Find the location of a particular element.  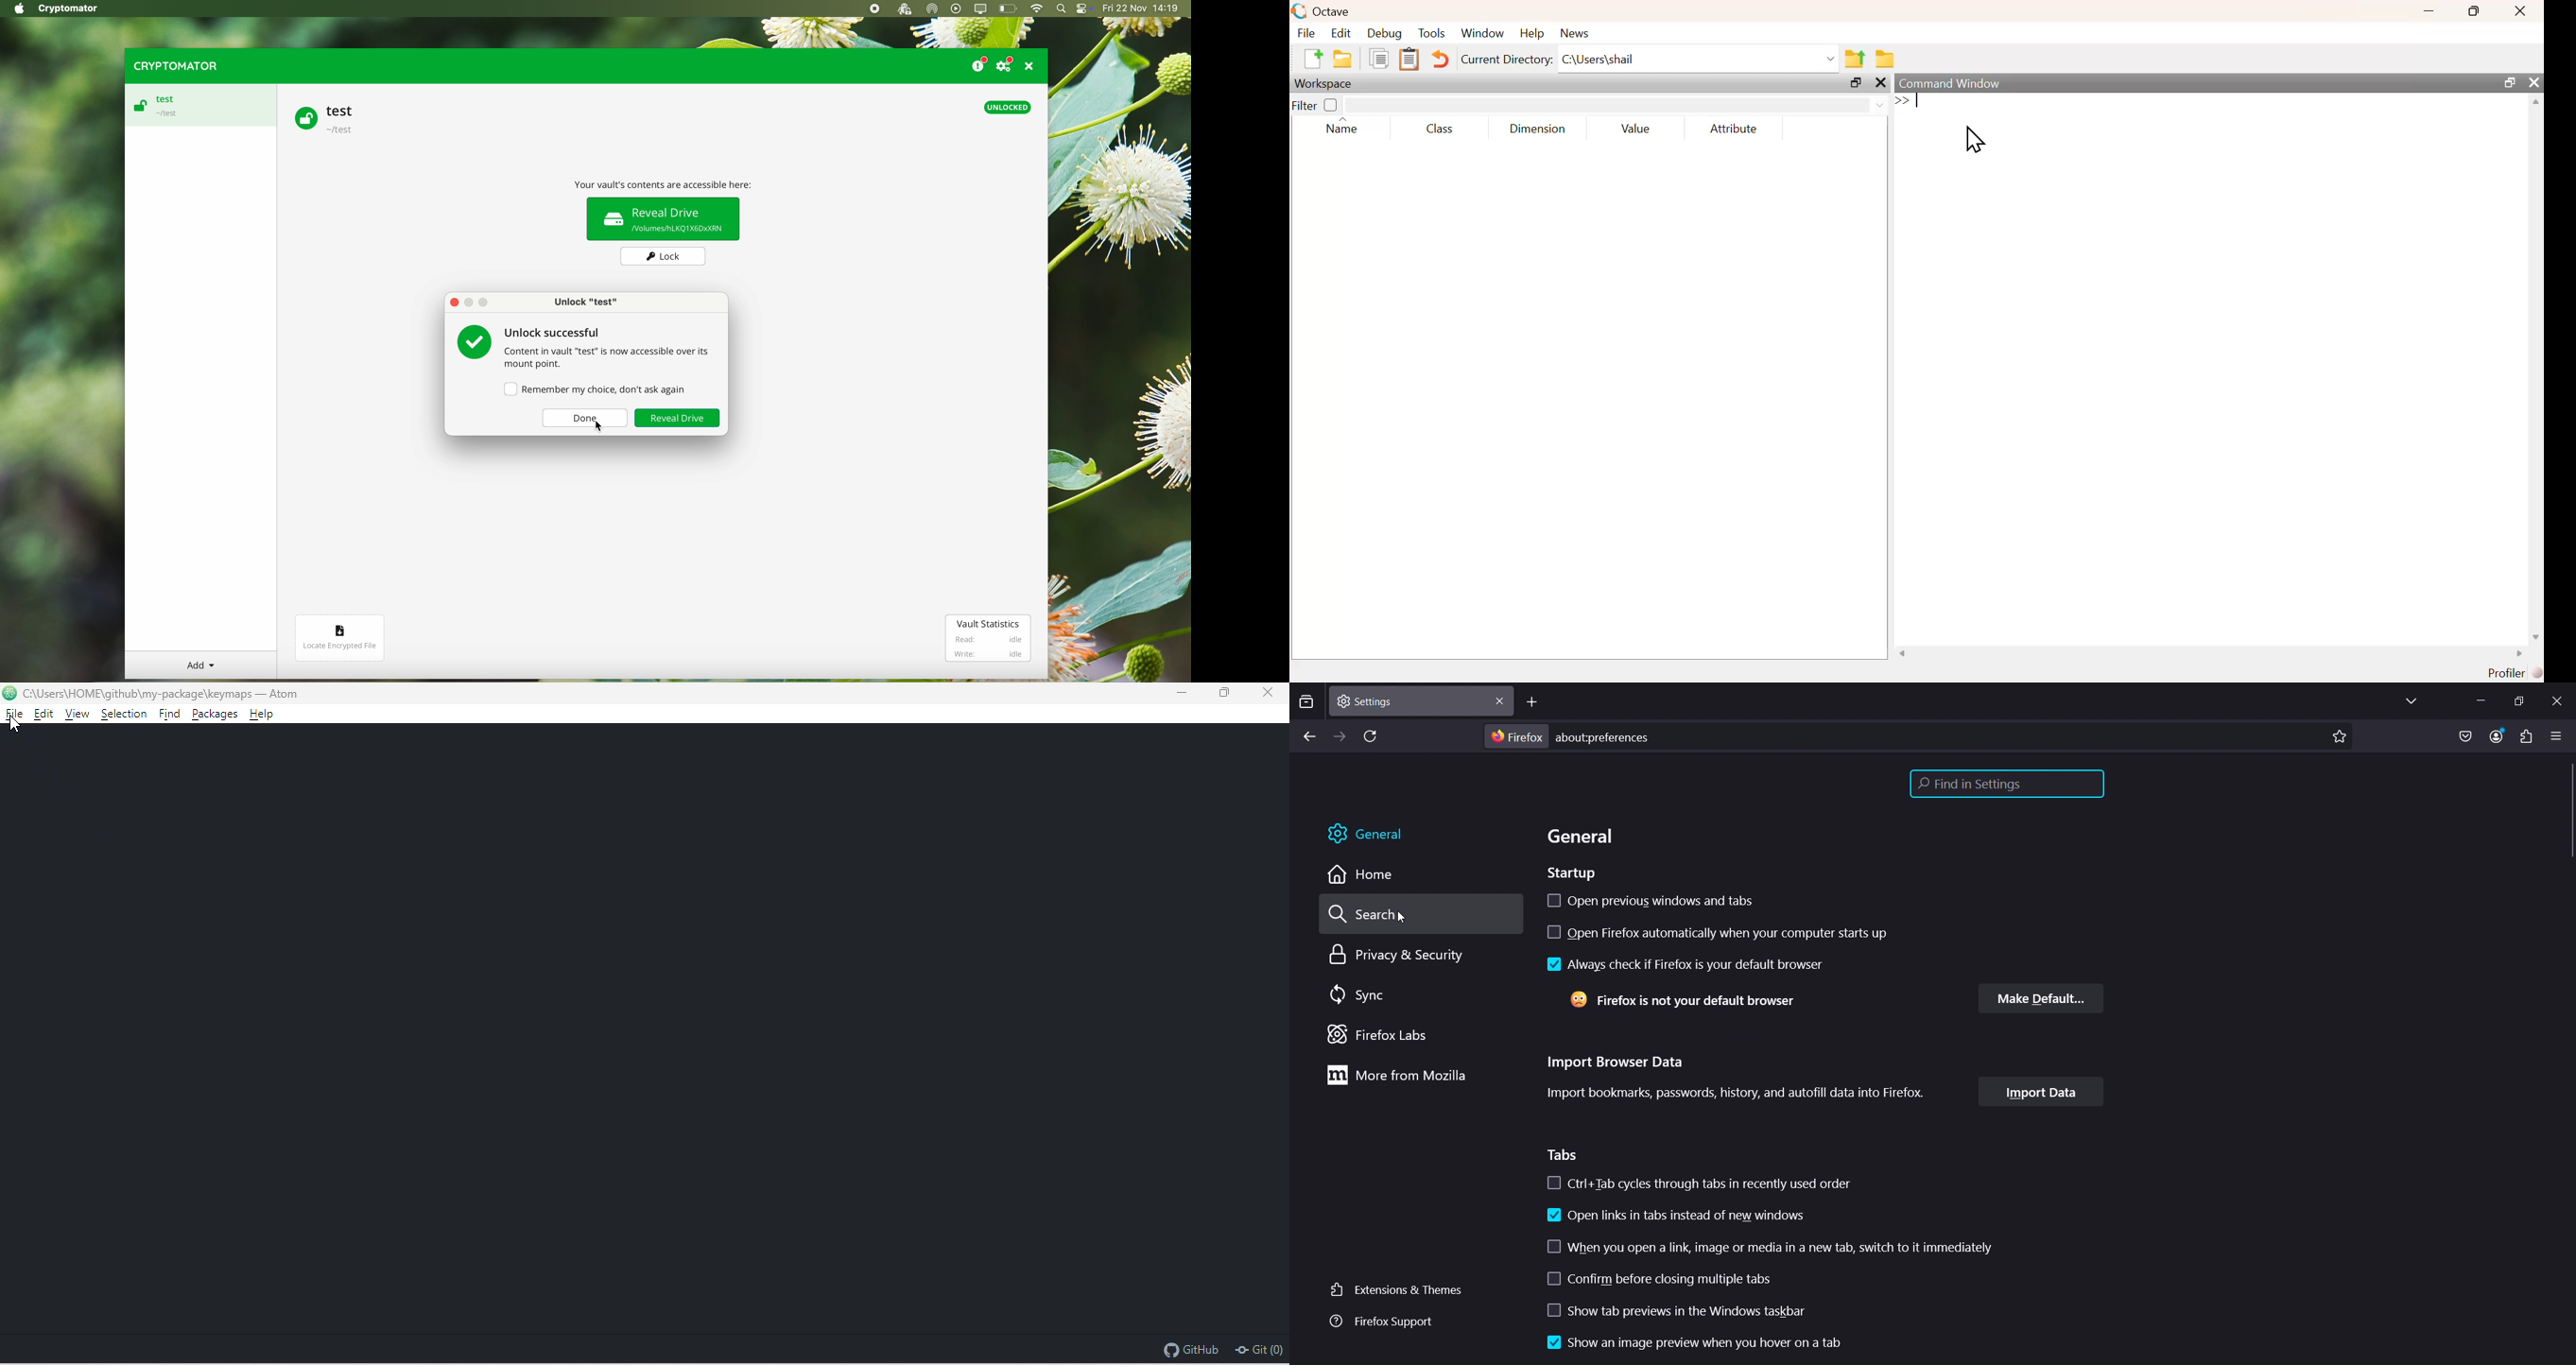

open automatically when computer startups is located at coordinates (1736, 935).